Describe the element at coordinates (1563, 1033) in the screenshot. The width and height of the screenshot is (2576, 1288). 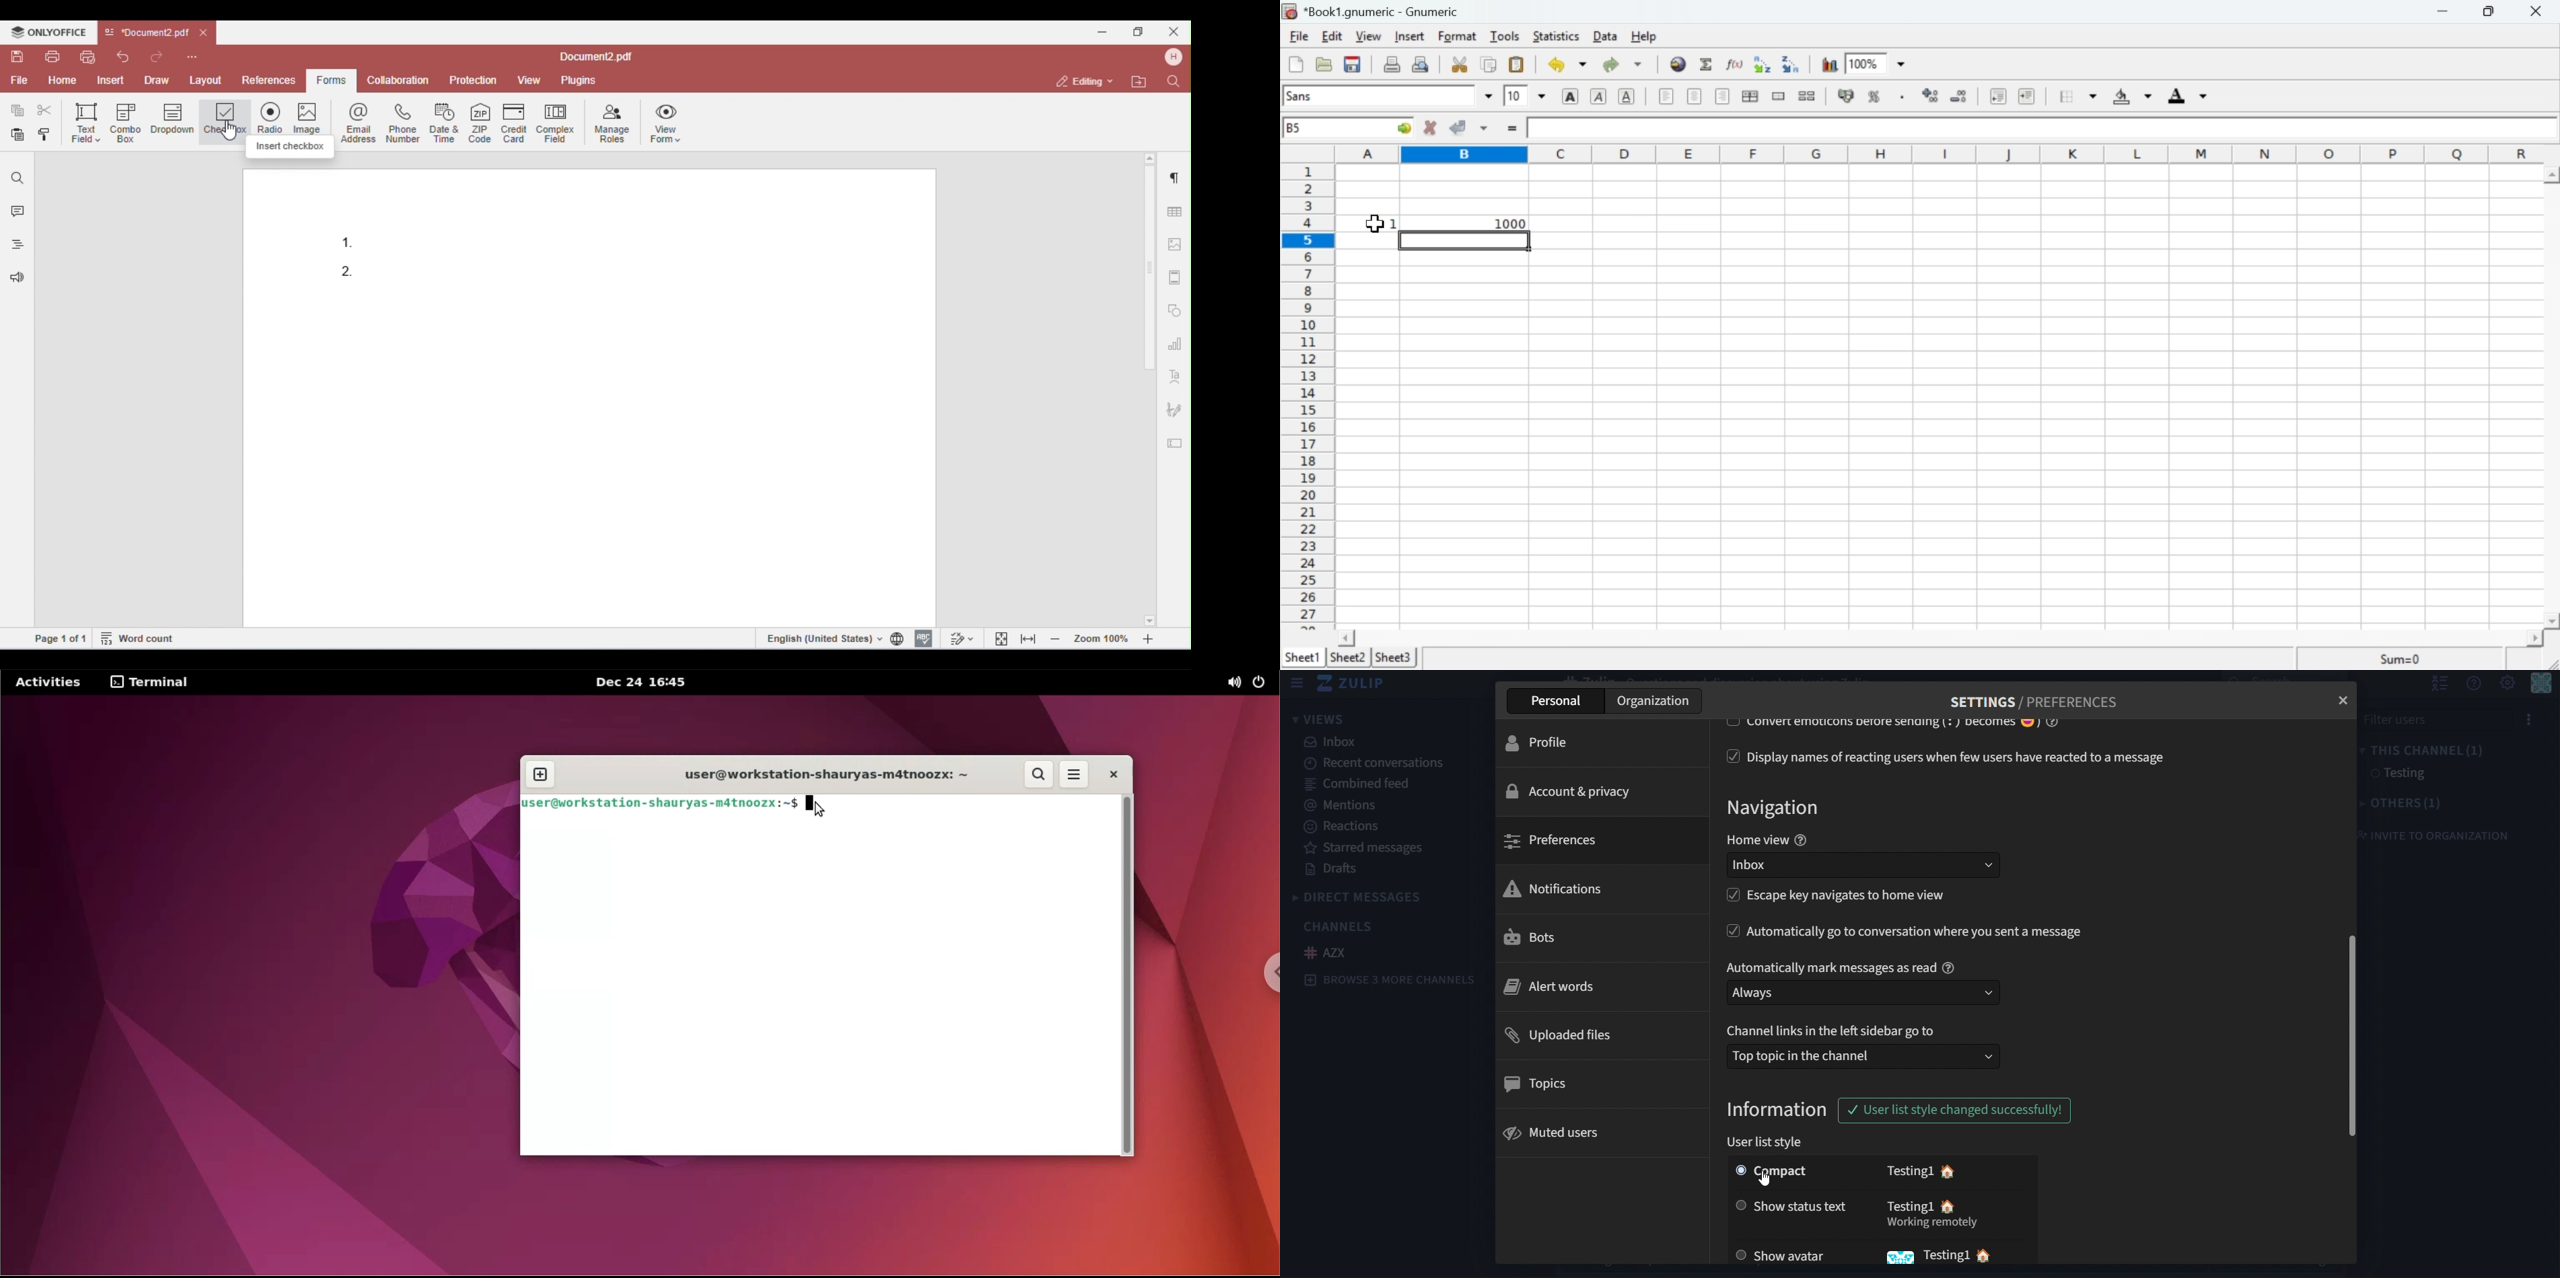
I see `uploaded files` at that location.